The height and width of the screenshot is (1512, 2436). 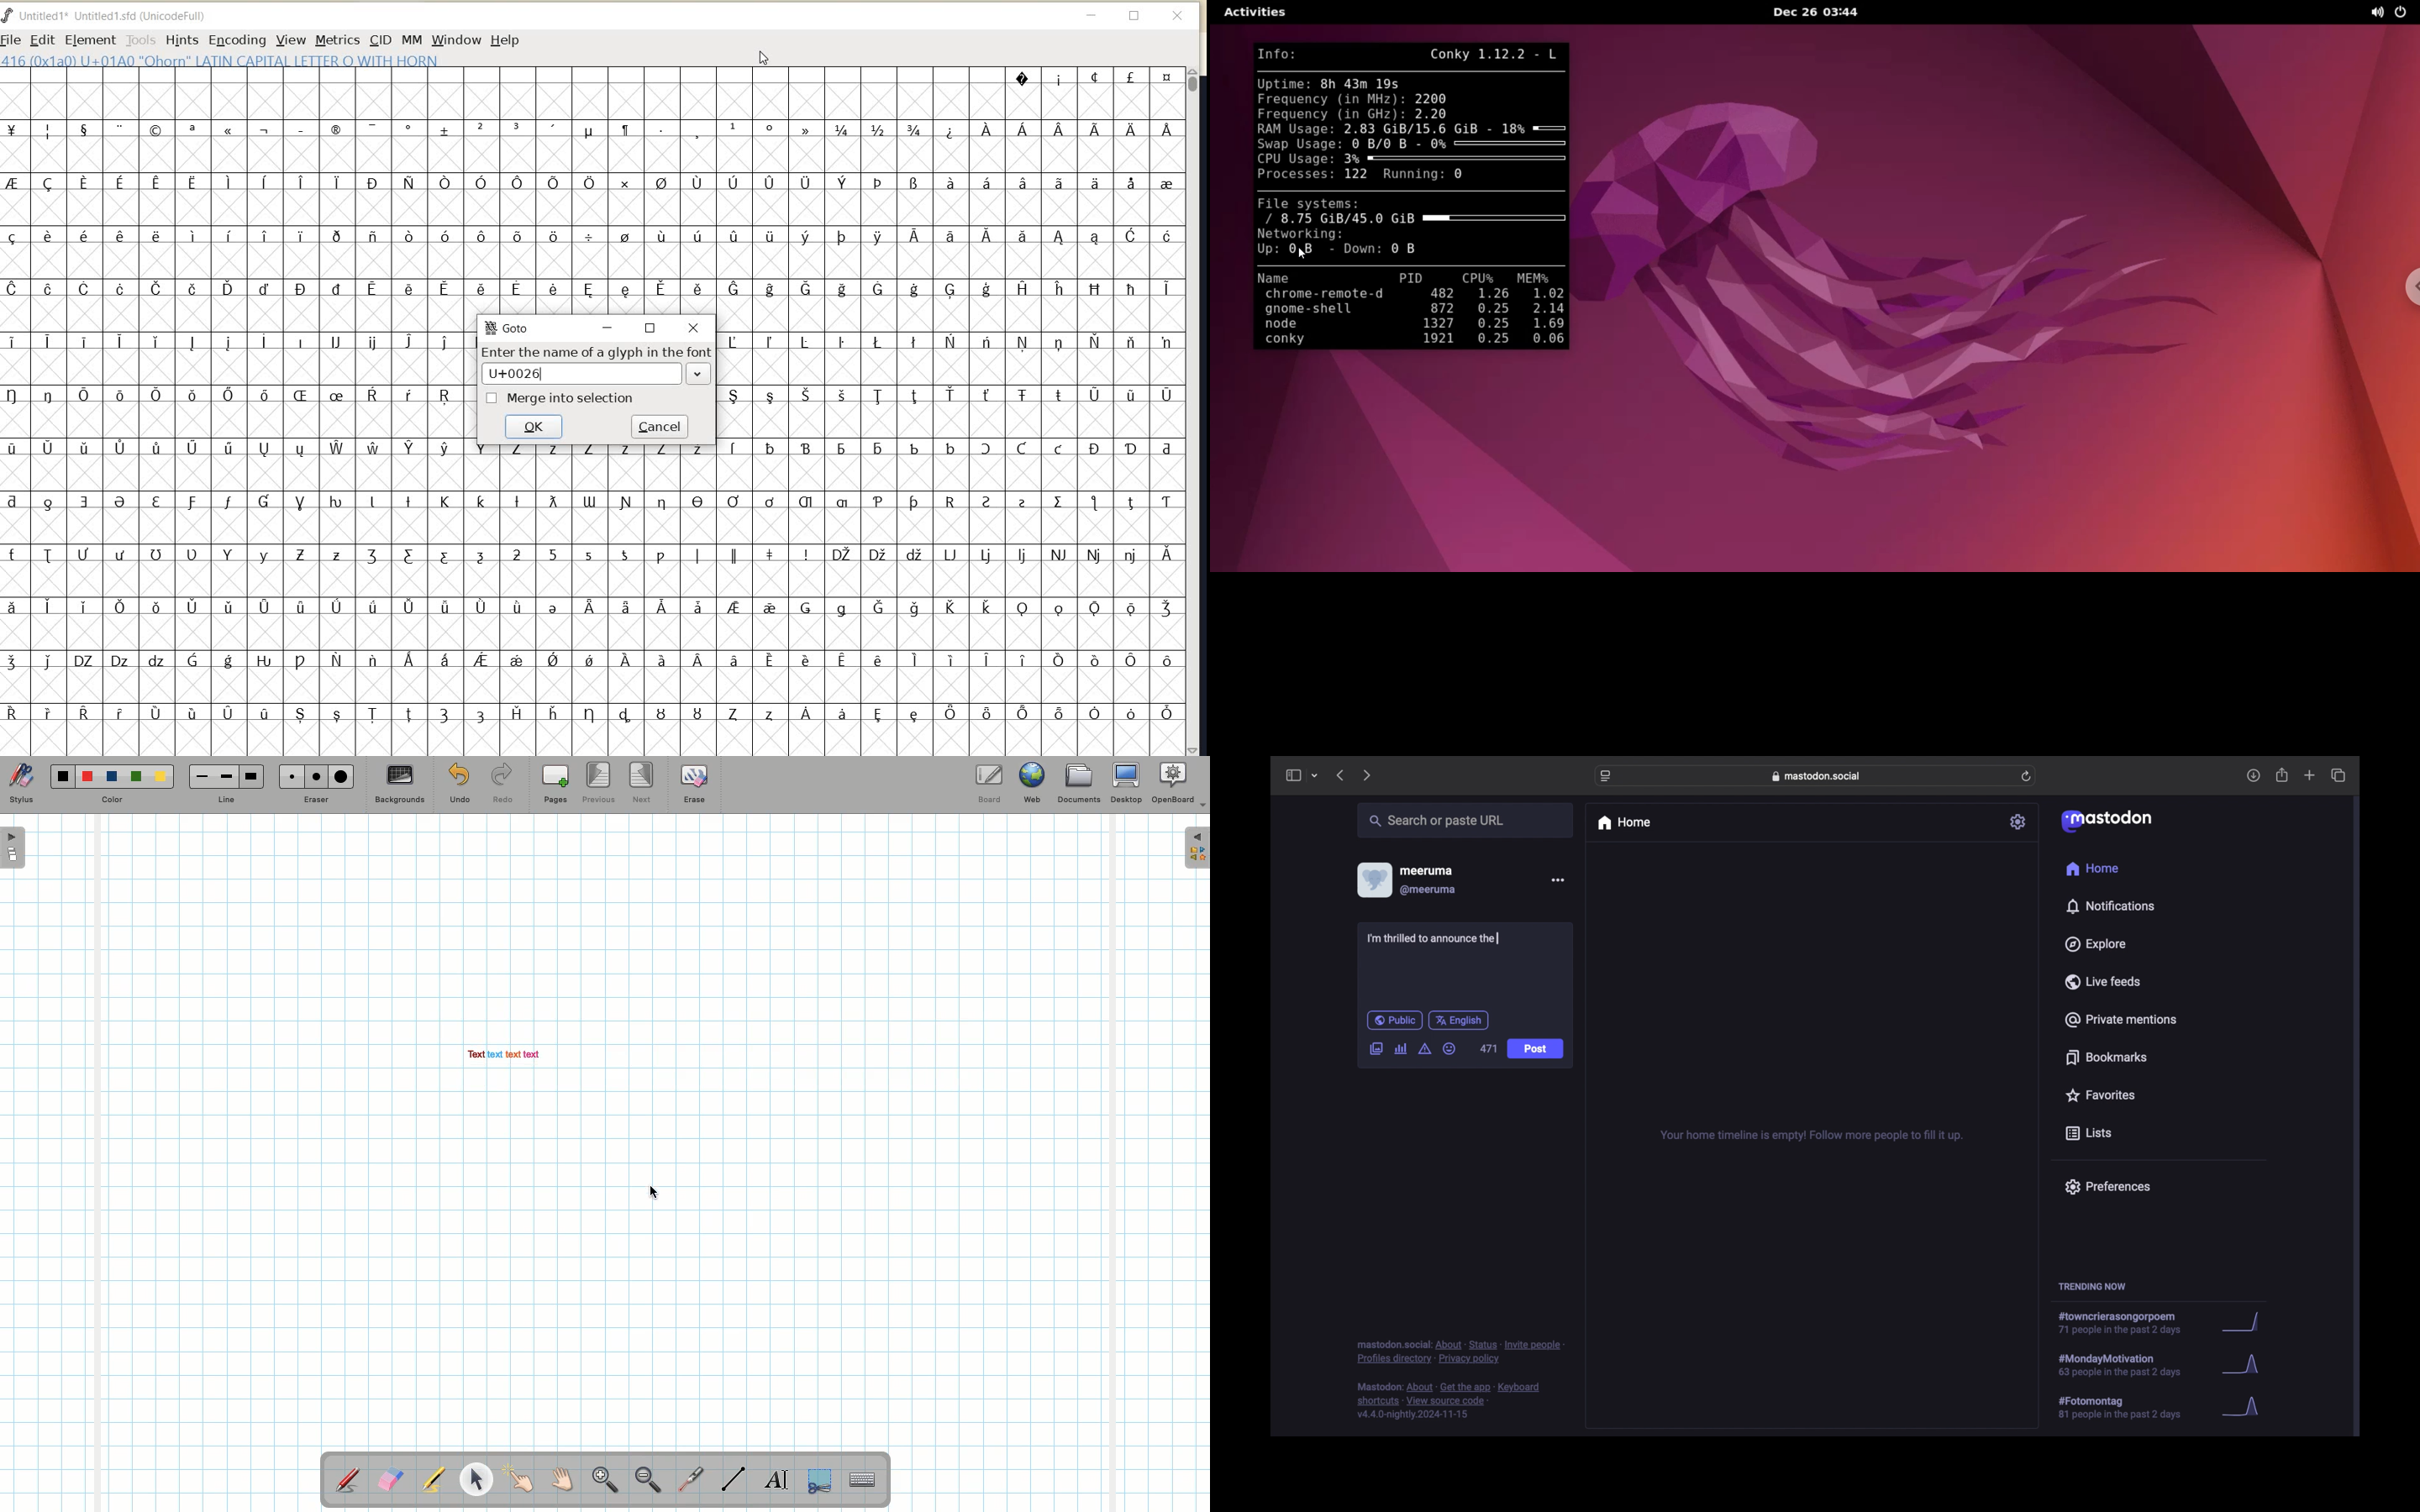 I want to click on Undo, so click(x=459, y=786).